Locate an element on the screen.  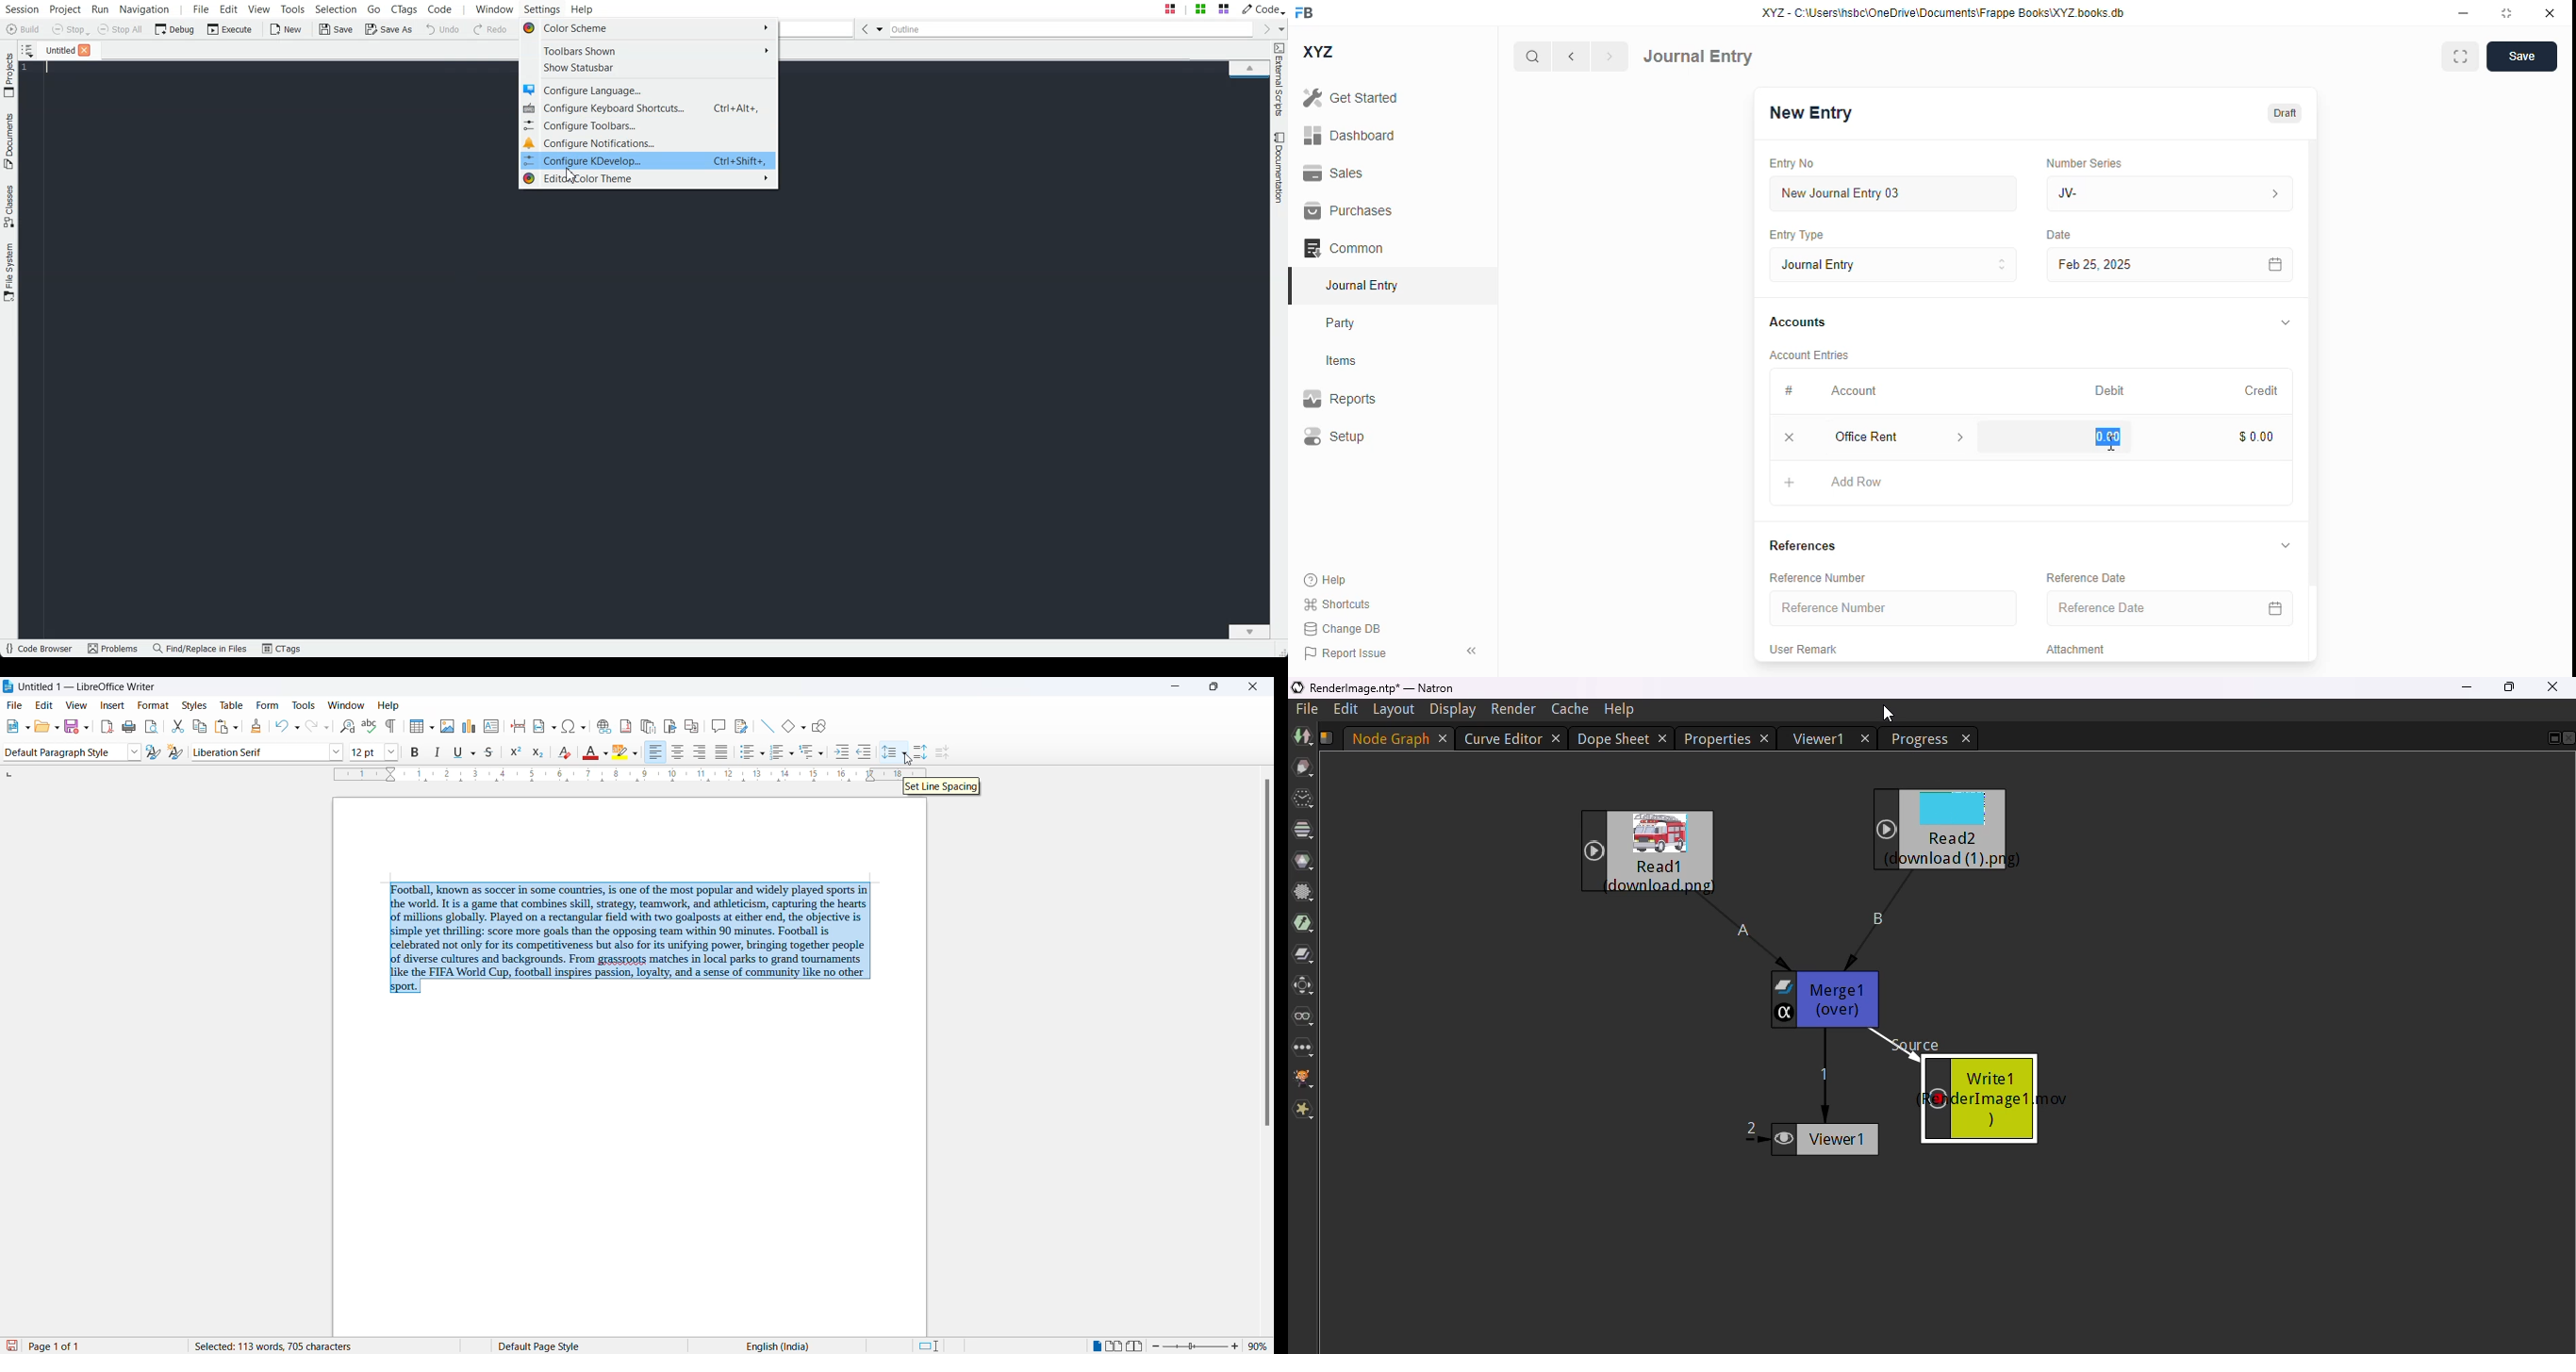
search is located at coordinates (1532, 56).